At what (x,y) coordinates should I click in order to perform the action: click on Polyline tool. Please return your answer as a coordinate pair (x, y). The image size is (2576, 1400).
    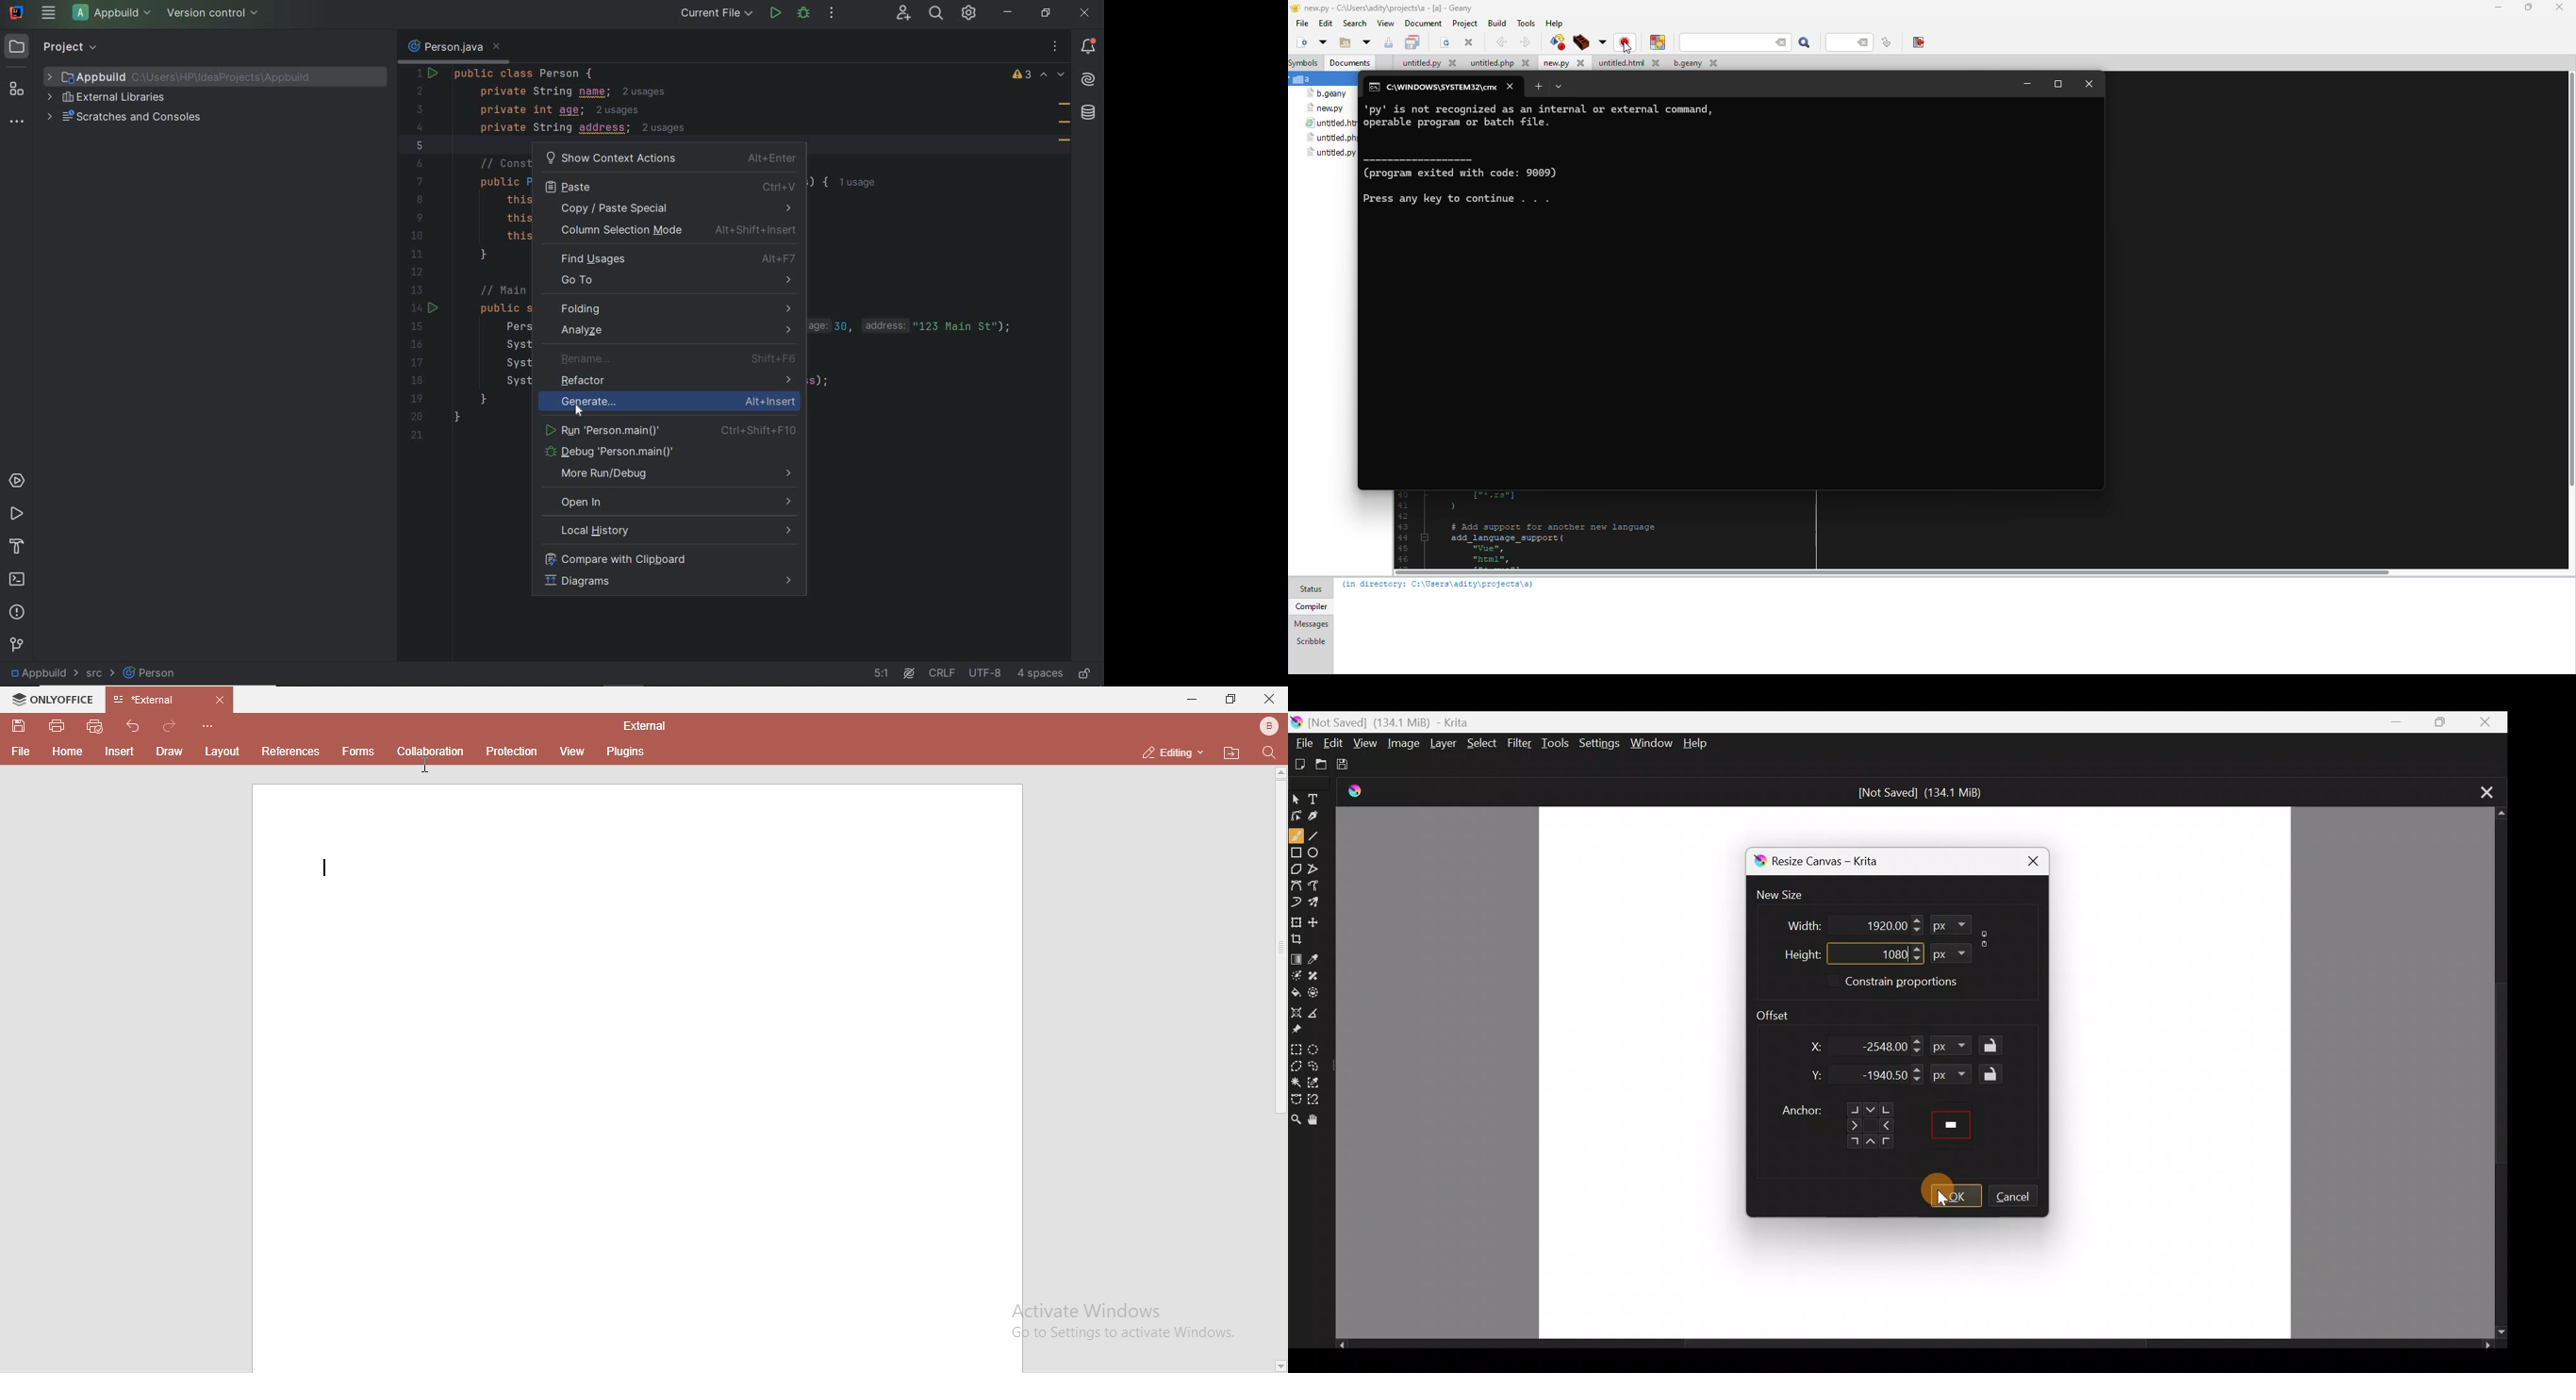
    Looking at the image, I should click on (1319, 865).